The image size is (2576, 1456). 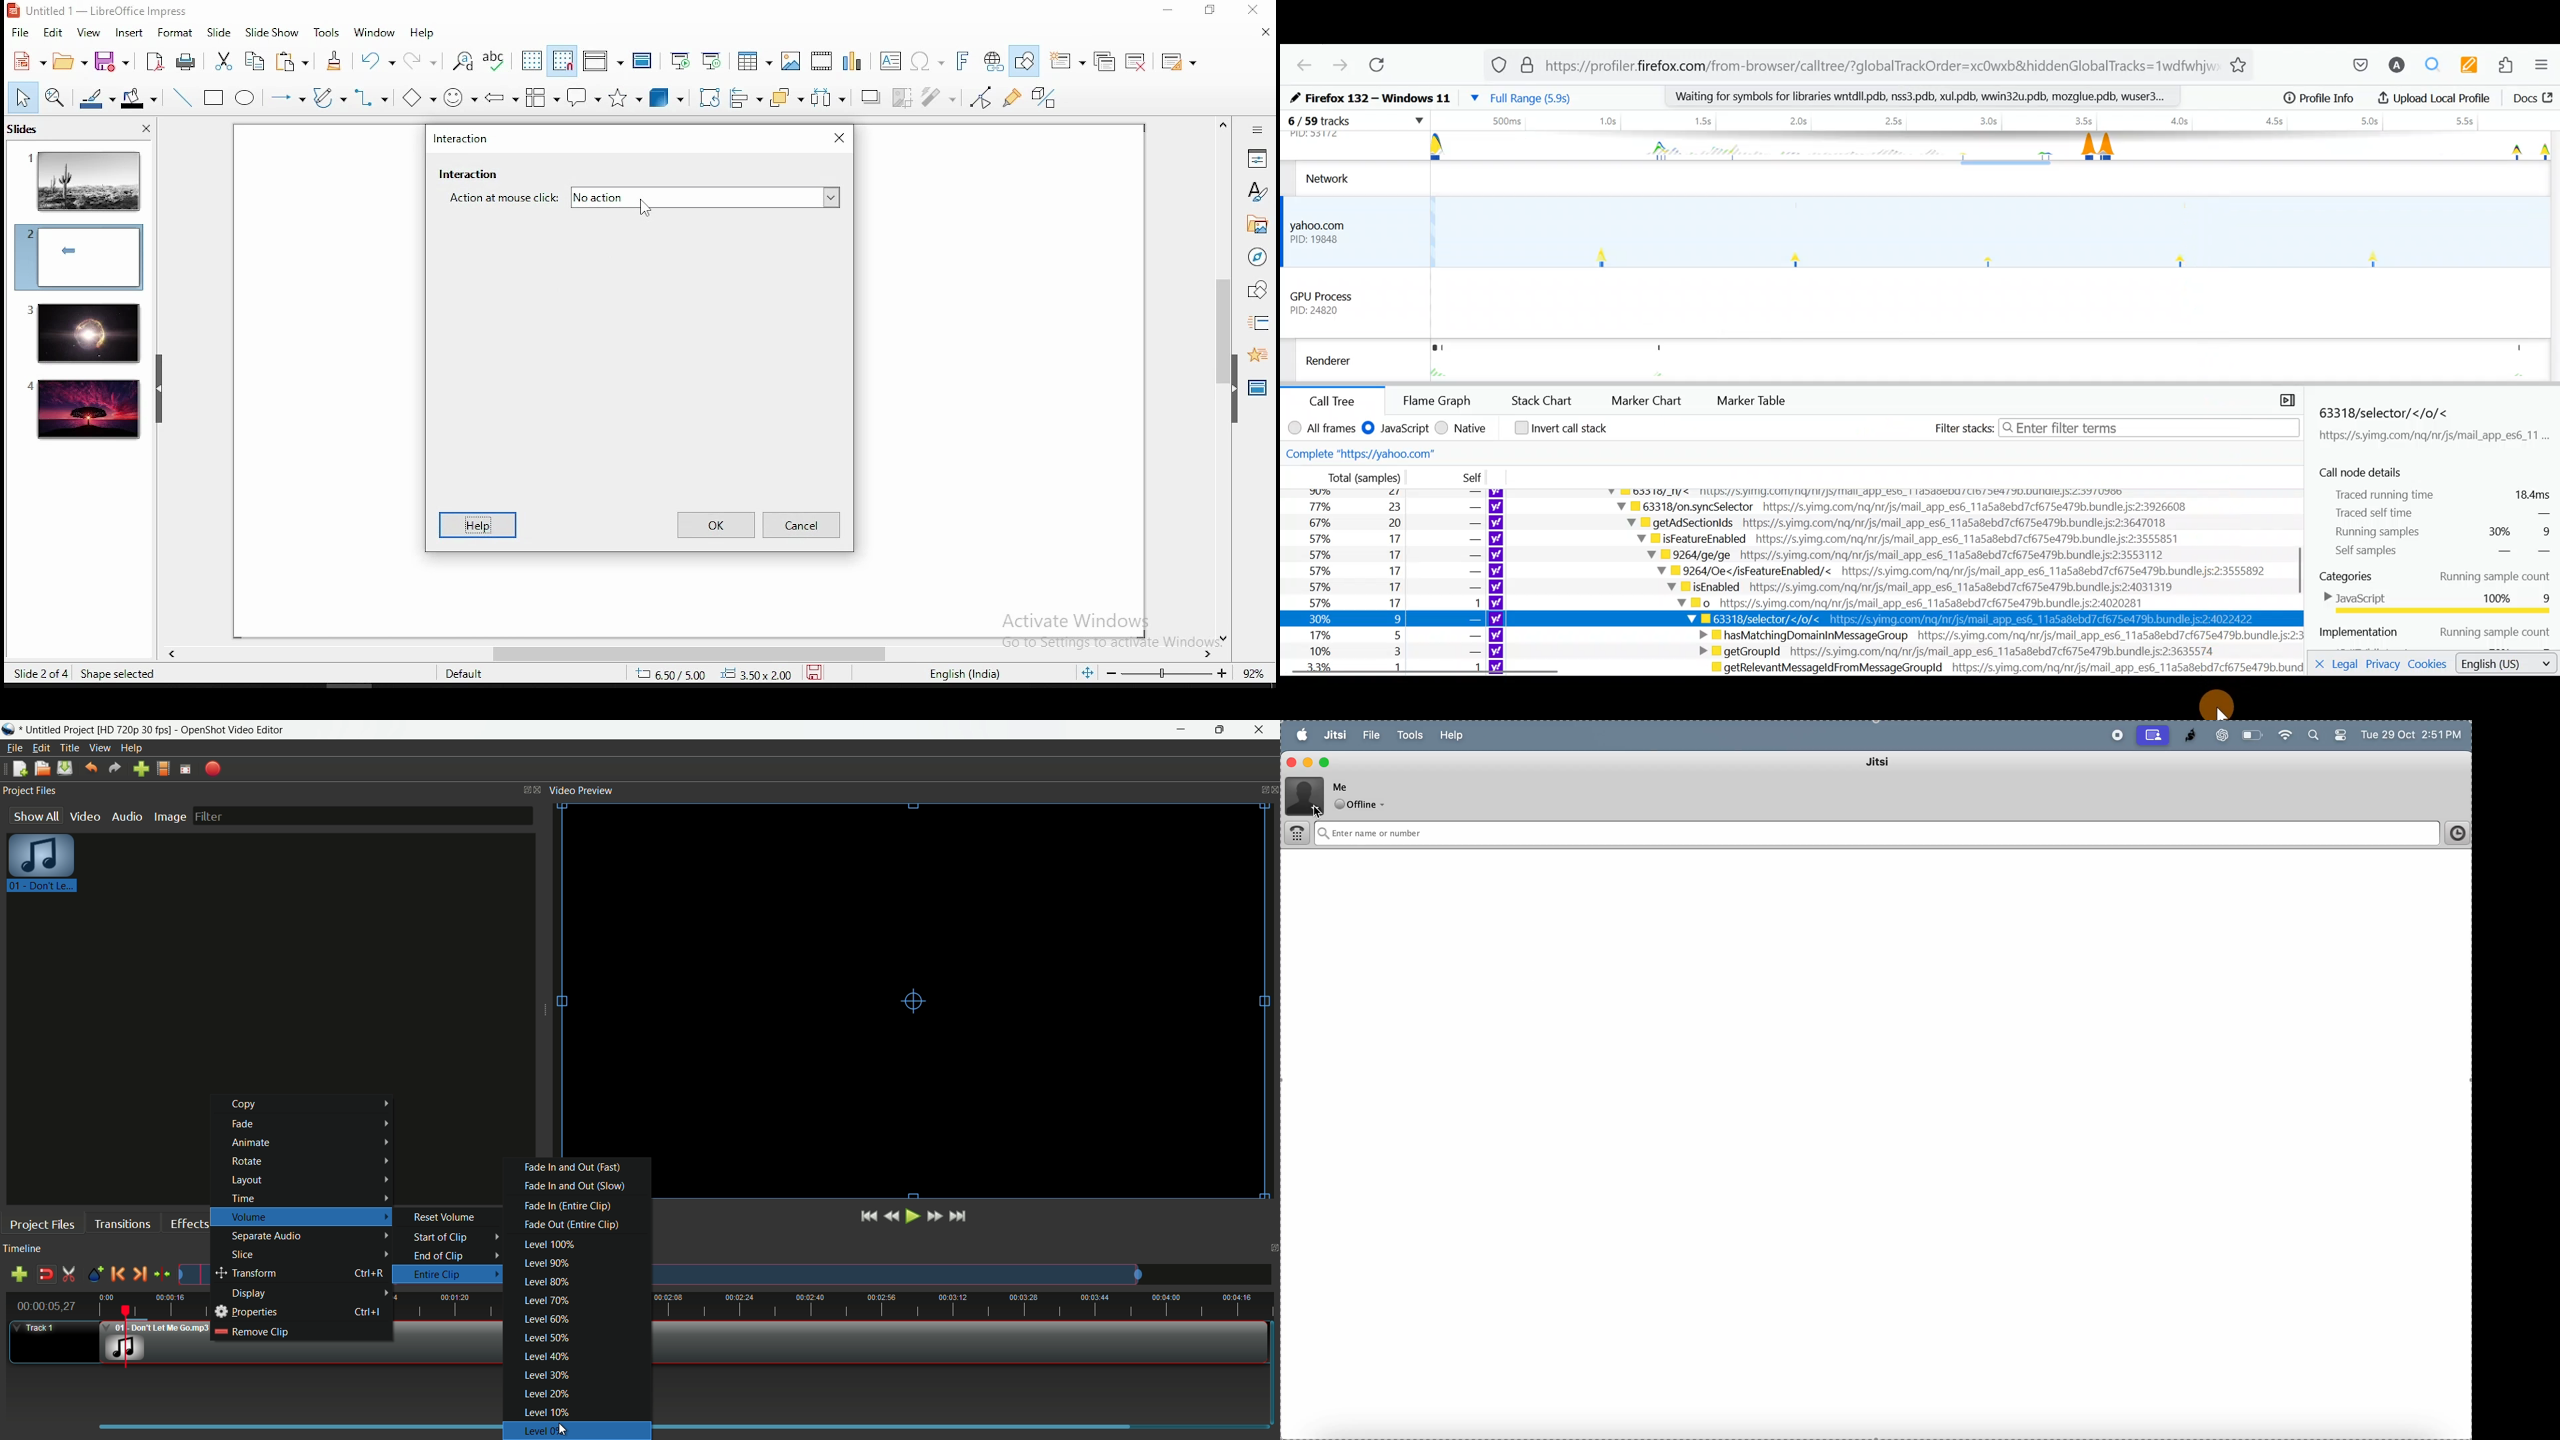 What do you see at coordinates (244, 98) in the screenshot?
I see `ellipse` at bounding box center [244, 98].